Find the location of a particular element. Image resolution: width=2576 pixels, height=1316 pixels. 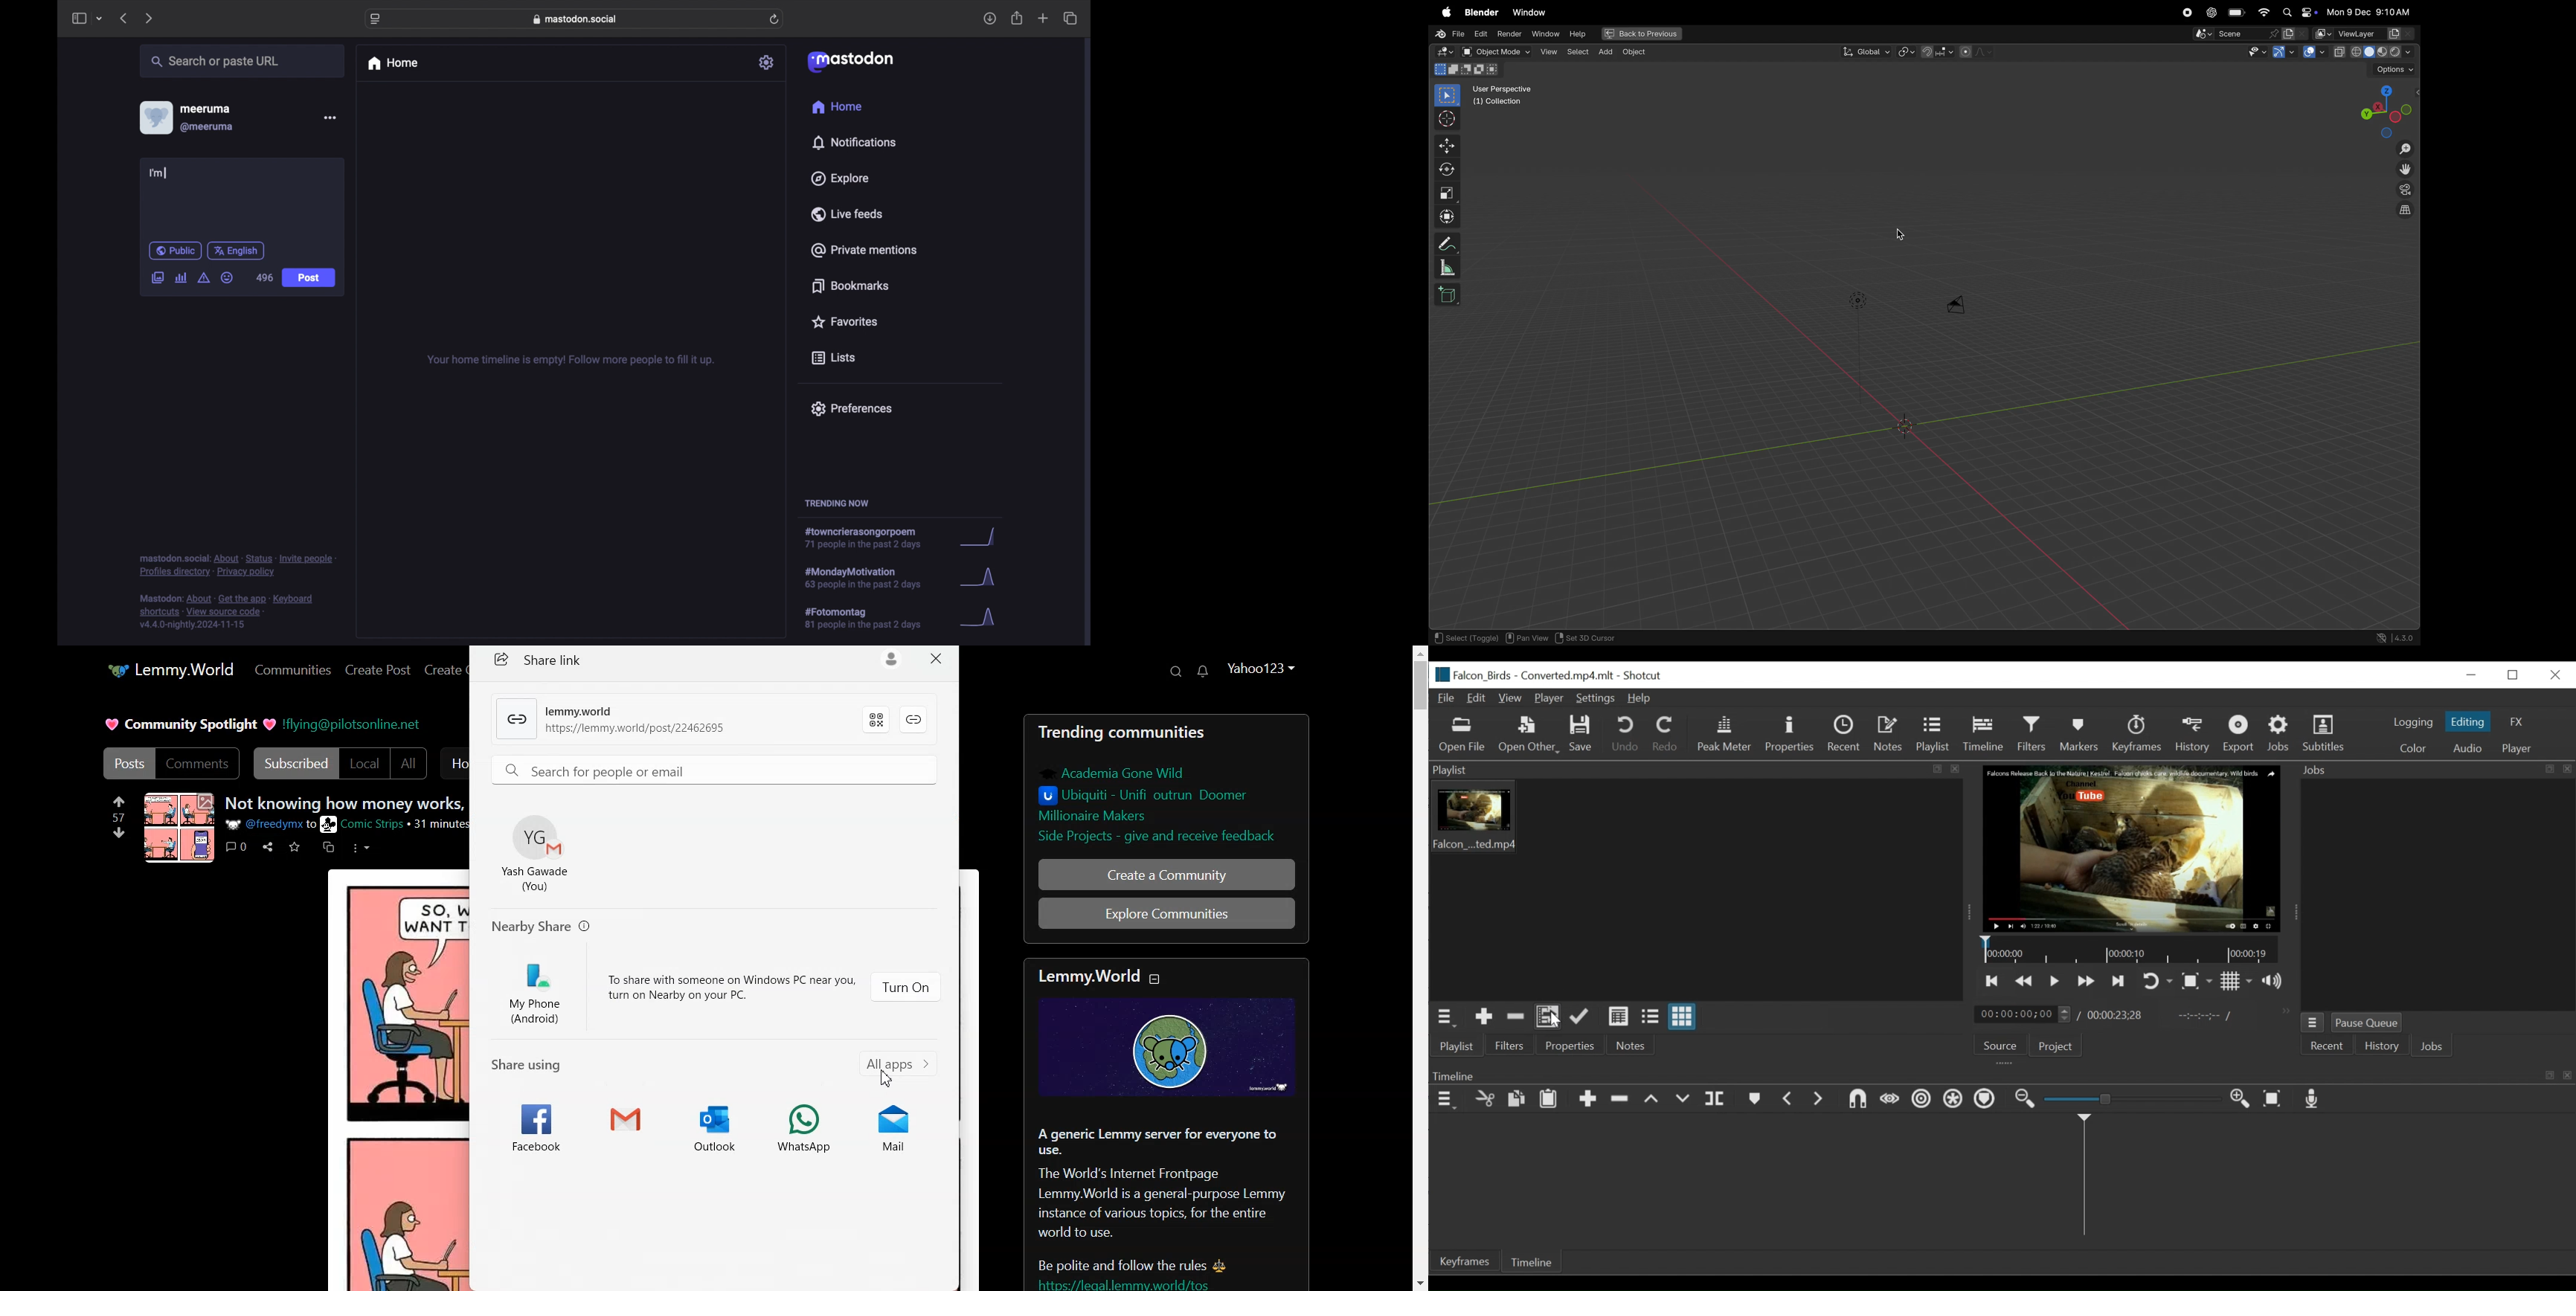

All is located at coordinates (409, 763).